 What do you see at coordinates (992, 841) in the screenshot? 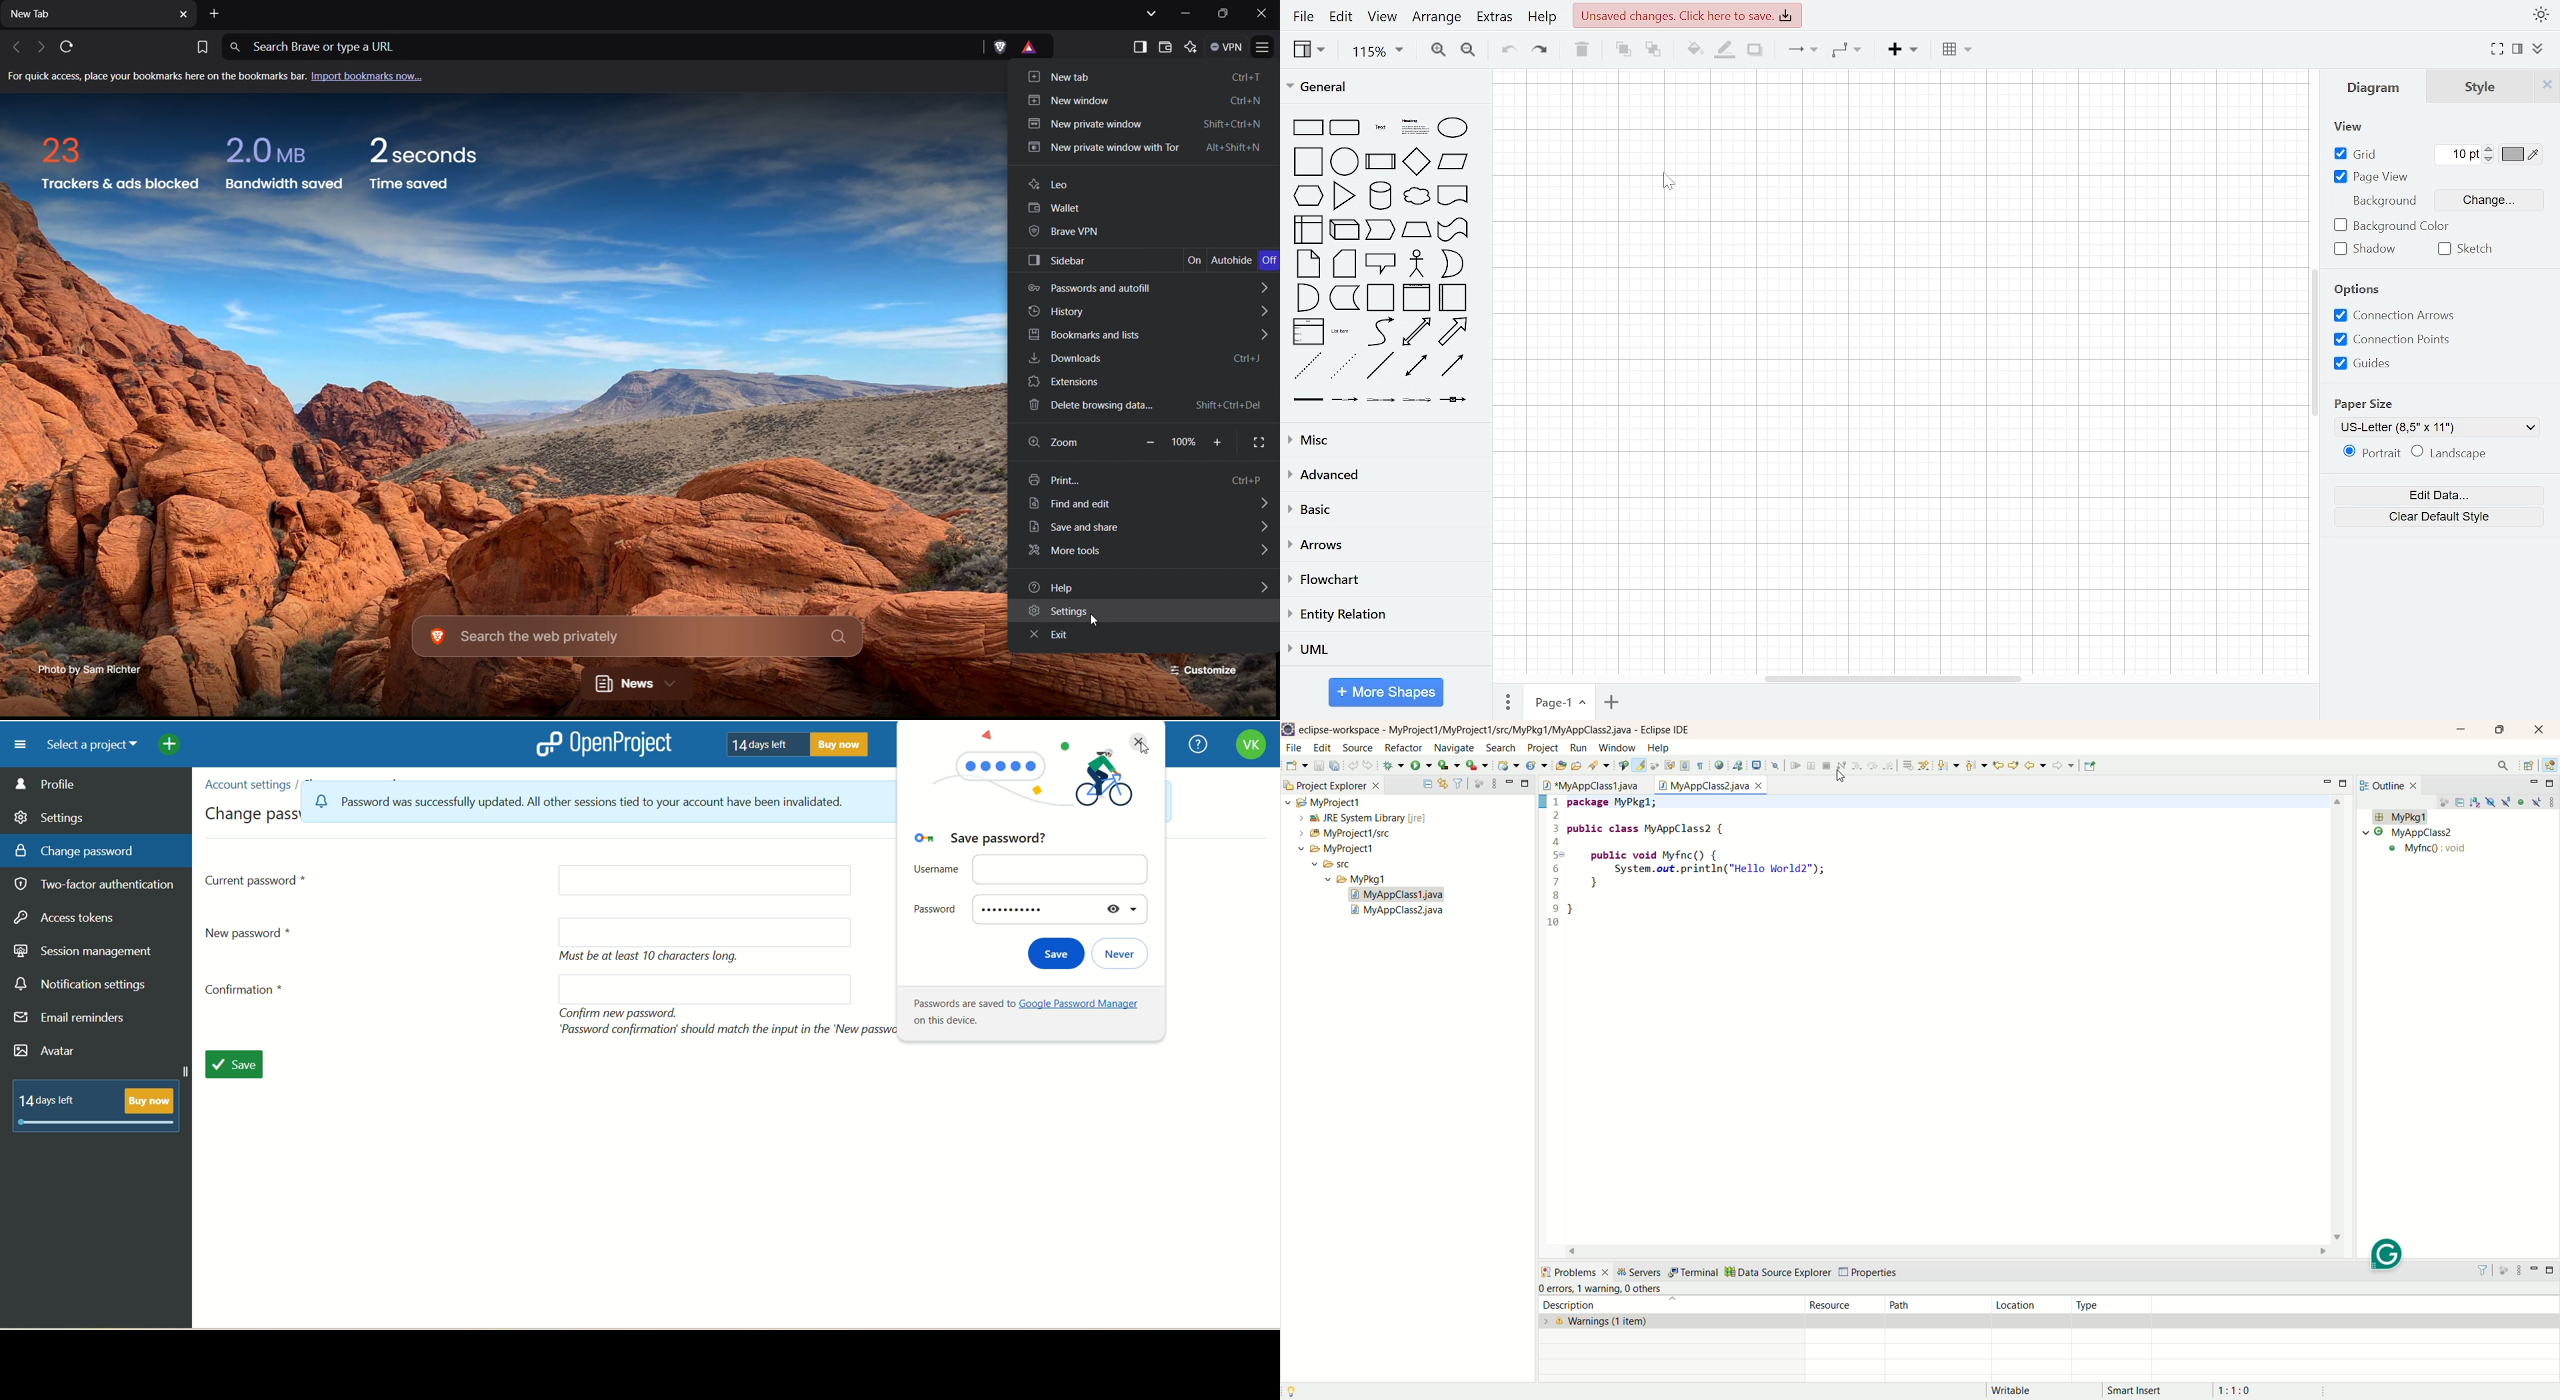
I see `save password` at bounding box center [992, 841].